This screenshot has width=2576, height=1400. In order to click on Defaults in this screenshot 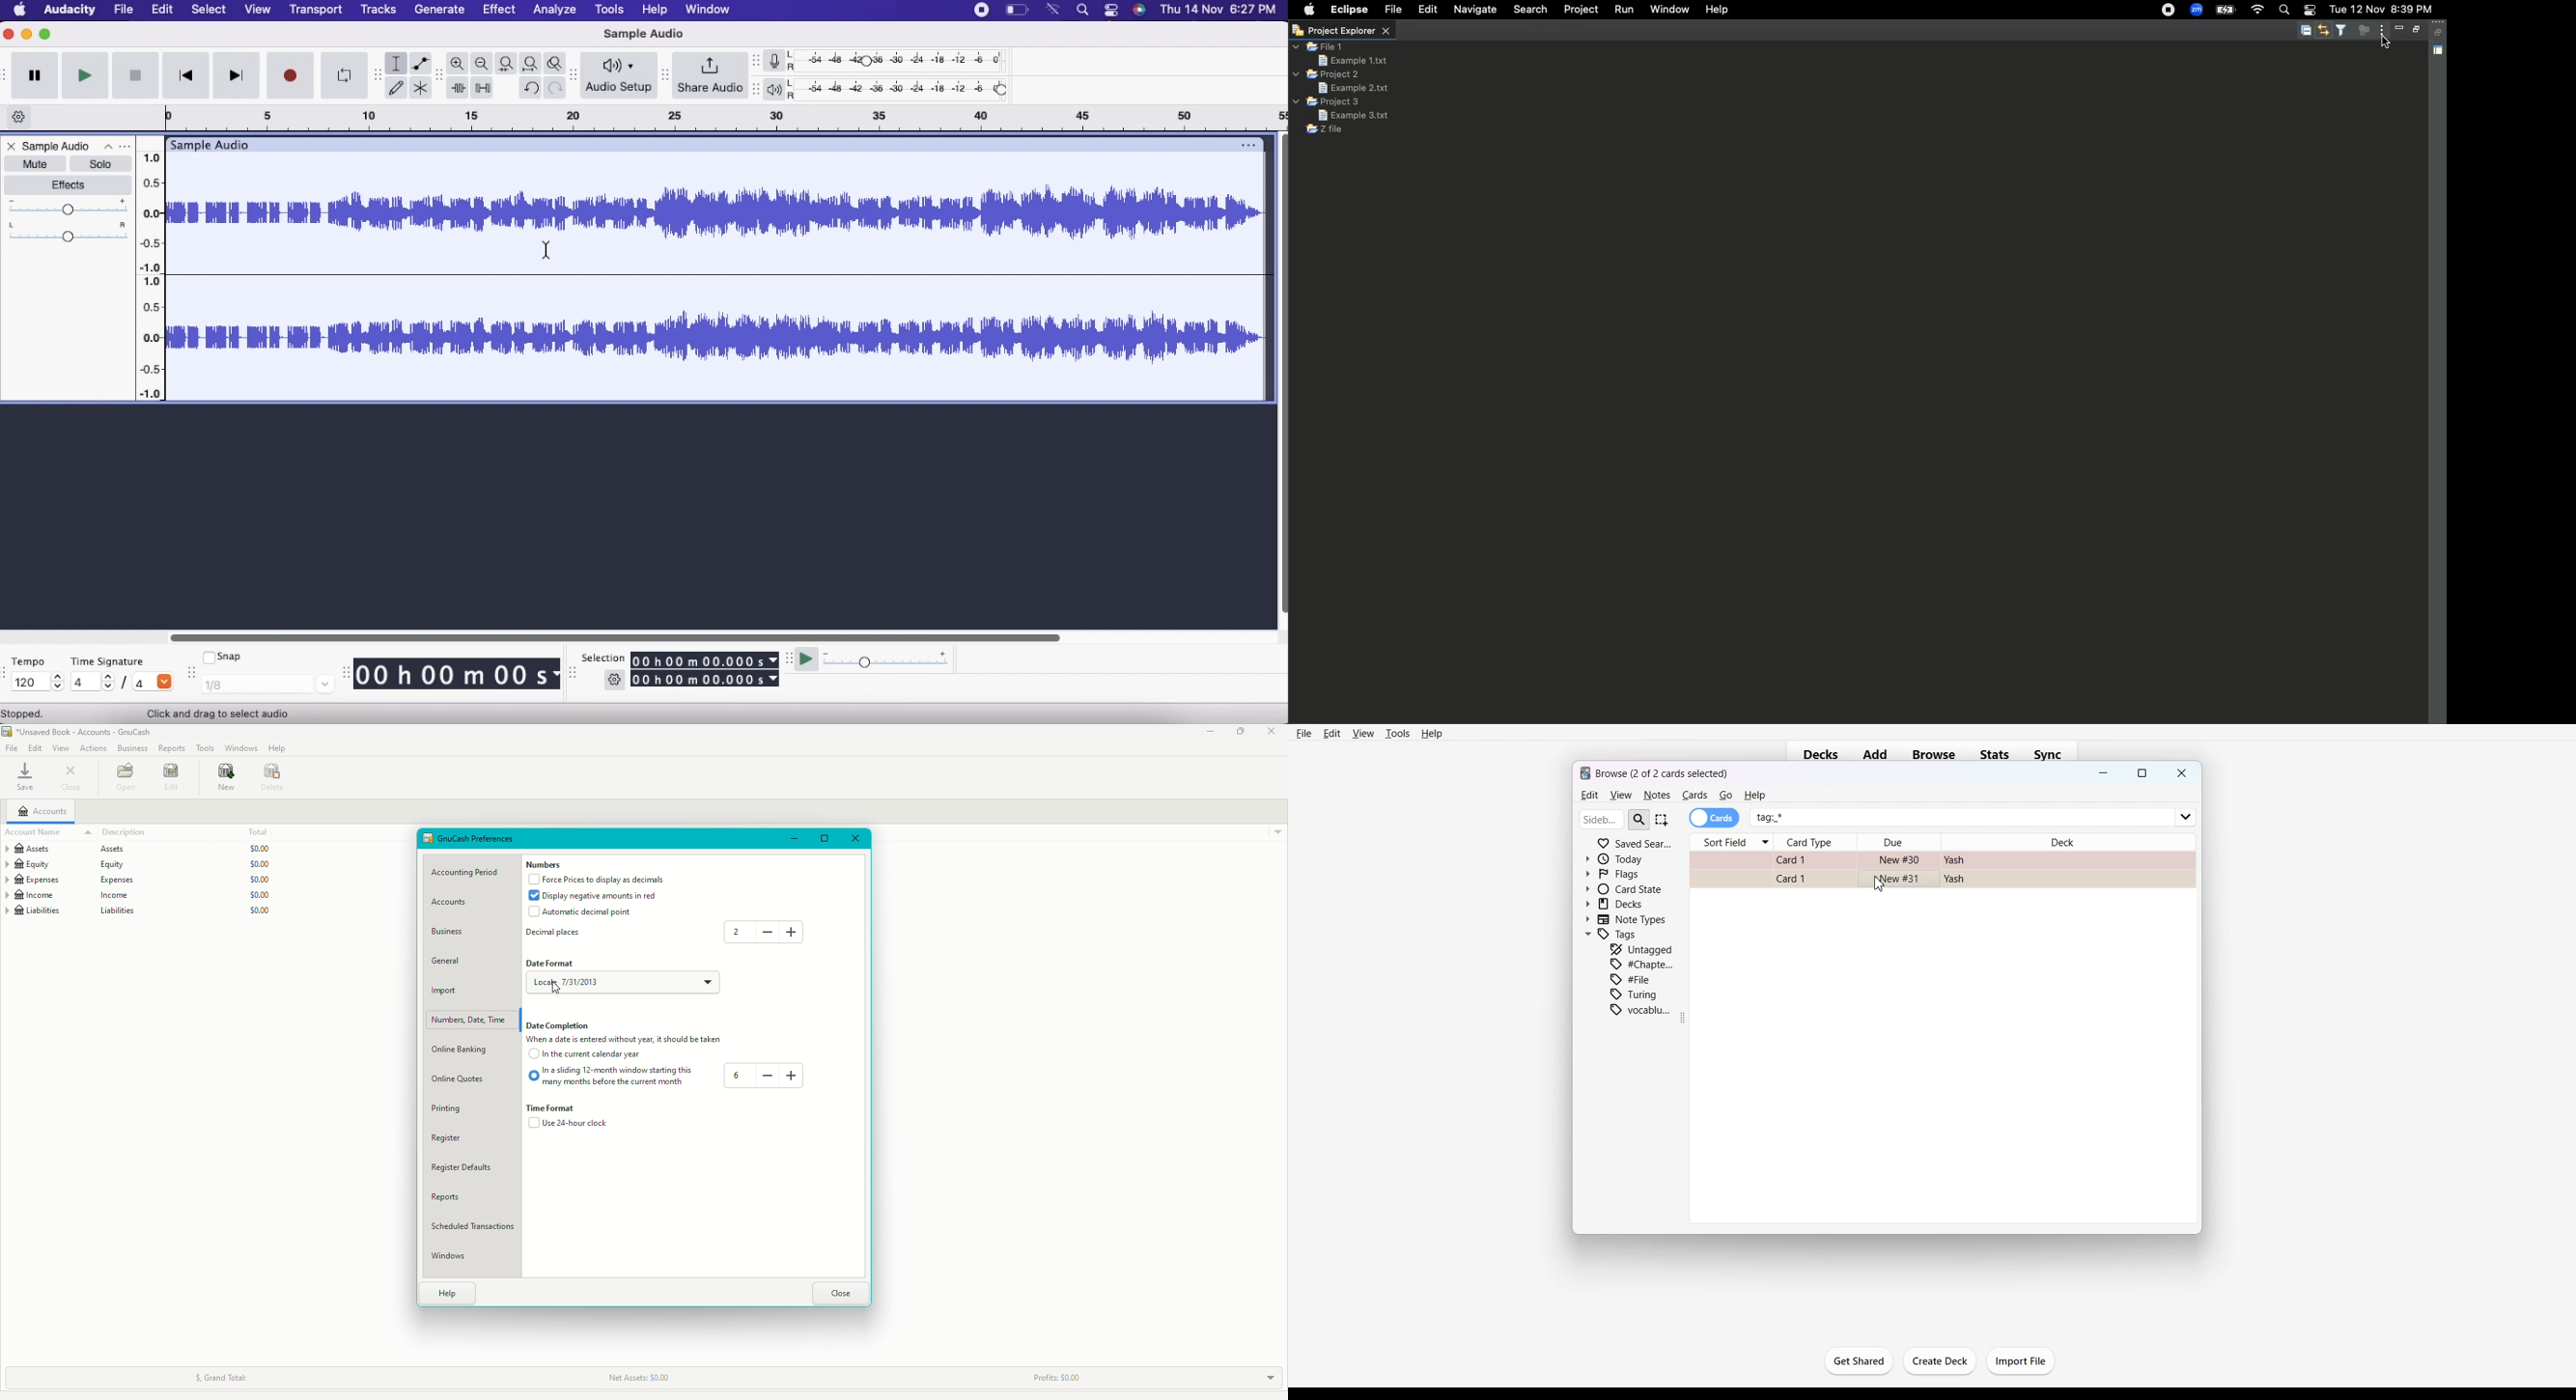, I will do `click(471, 1168)`.